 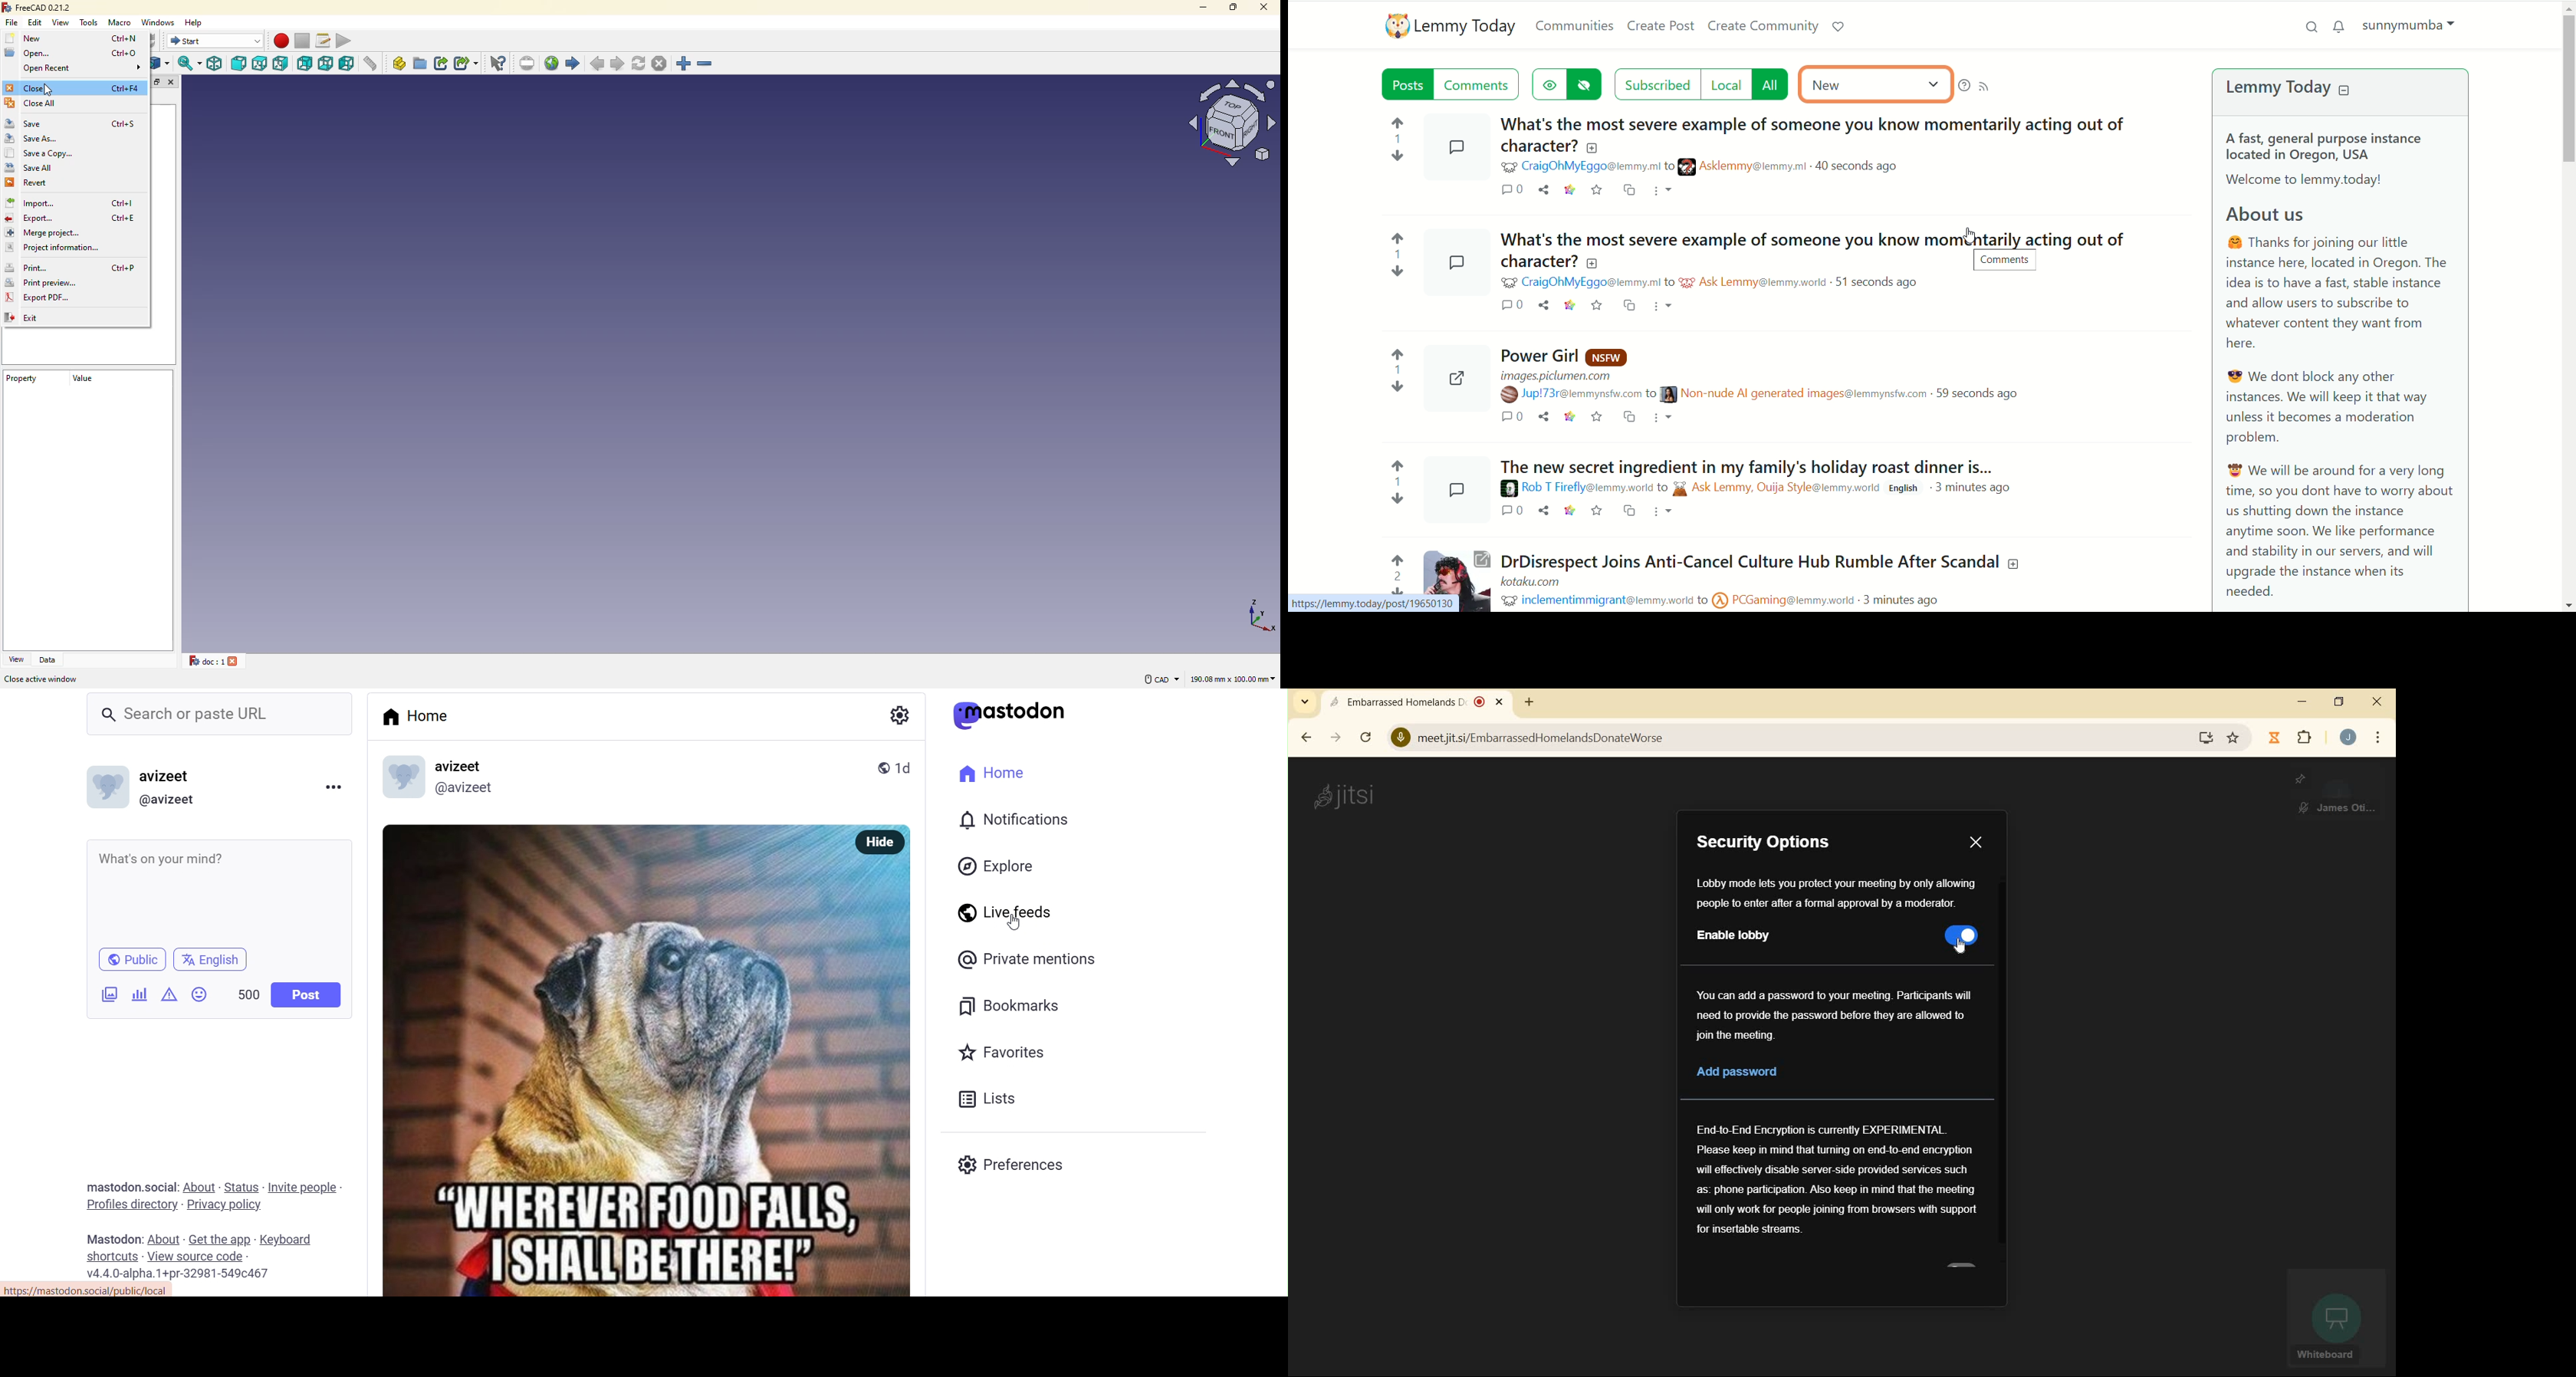 I want to click on ctrl+f4, so click(x=125, y=89).